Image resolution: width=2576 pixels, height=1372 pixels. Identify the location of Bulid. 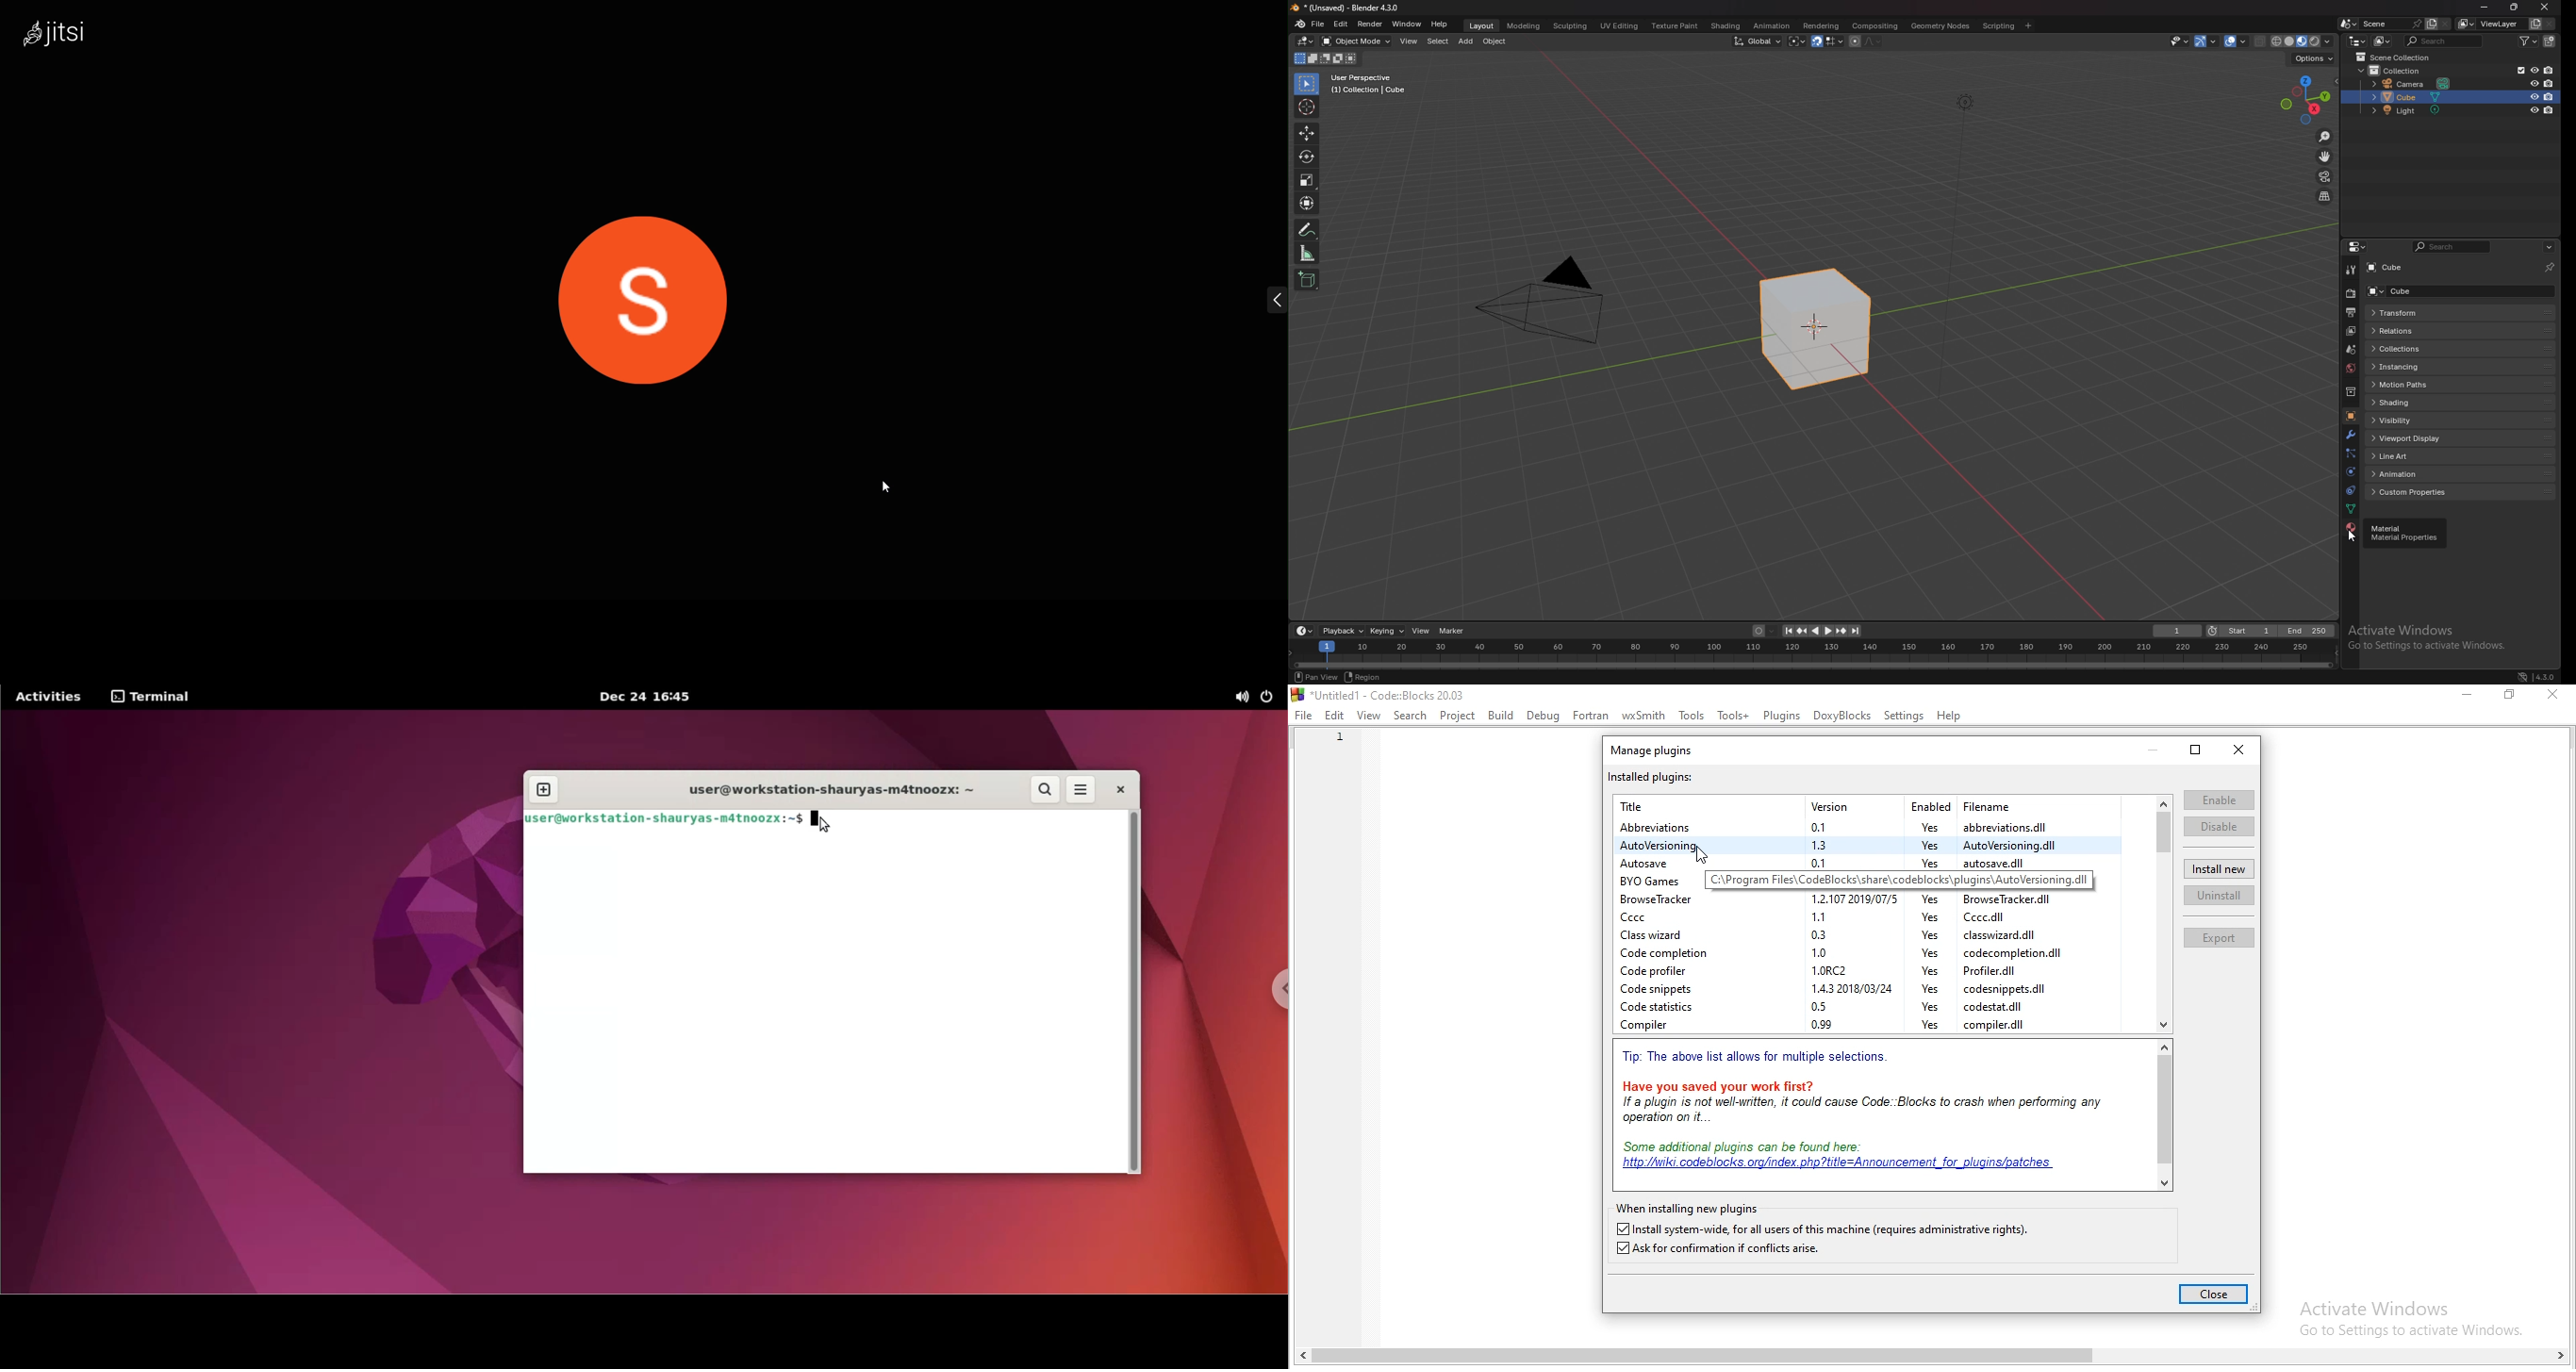
(1502, 715).